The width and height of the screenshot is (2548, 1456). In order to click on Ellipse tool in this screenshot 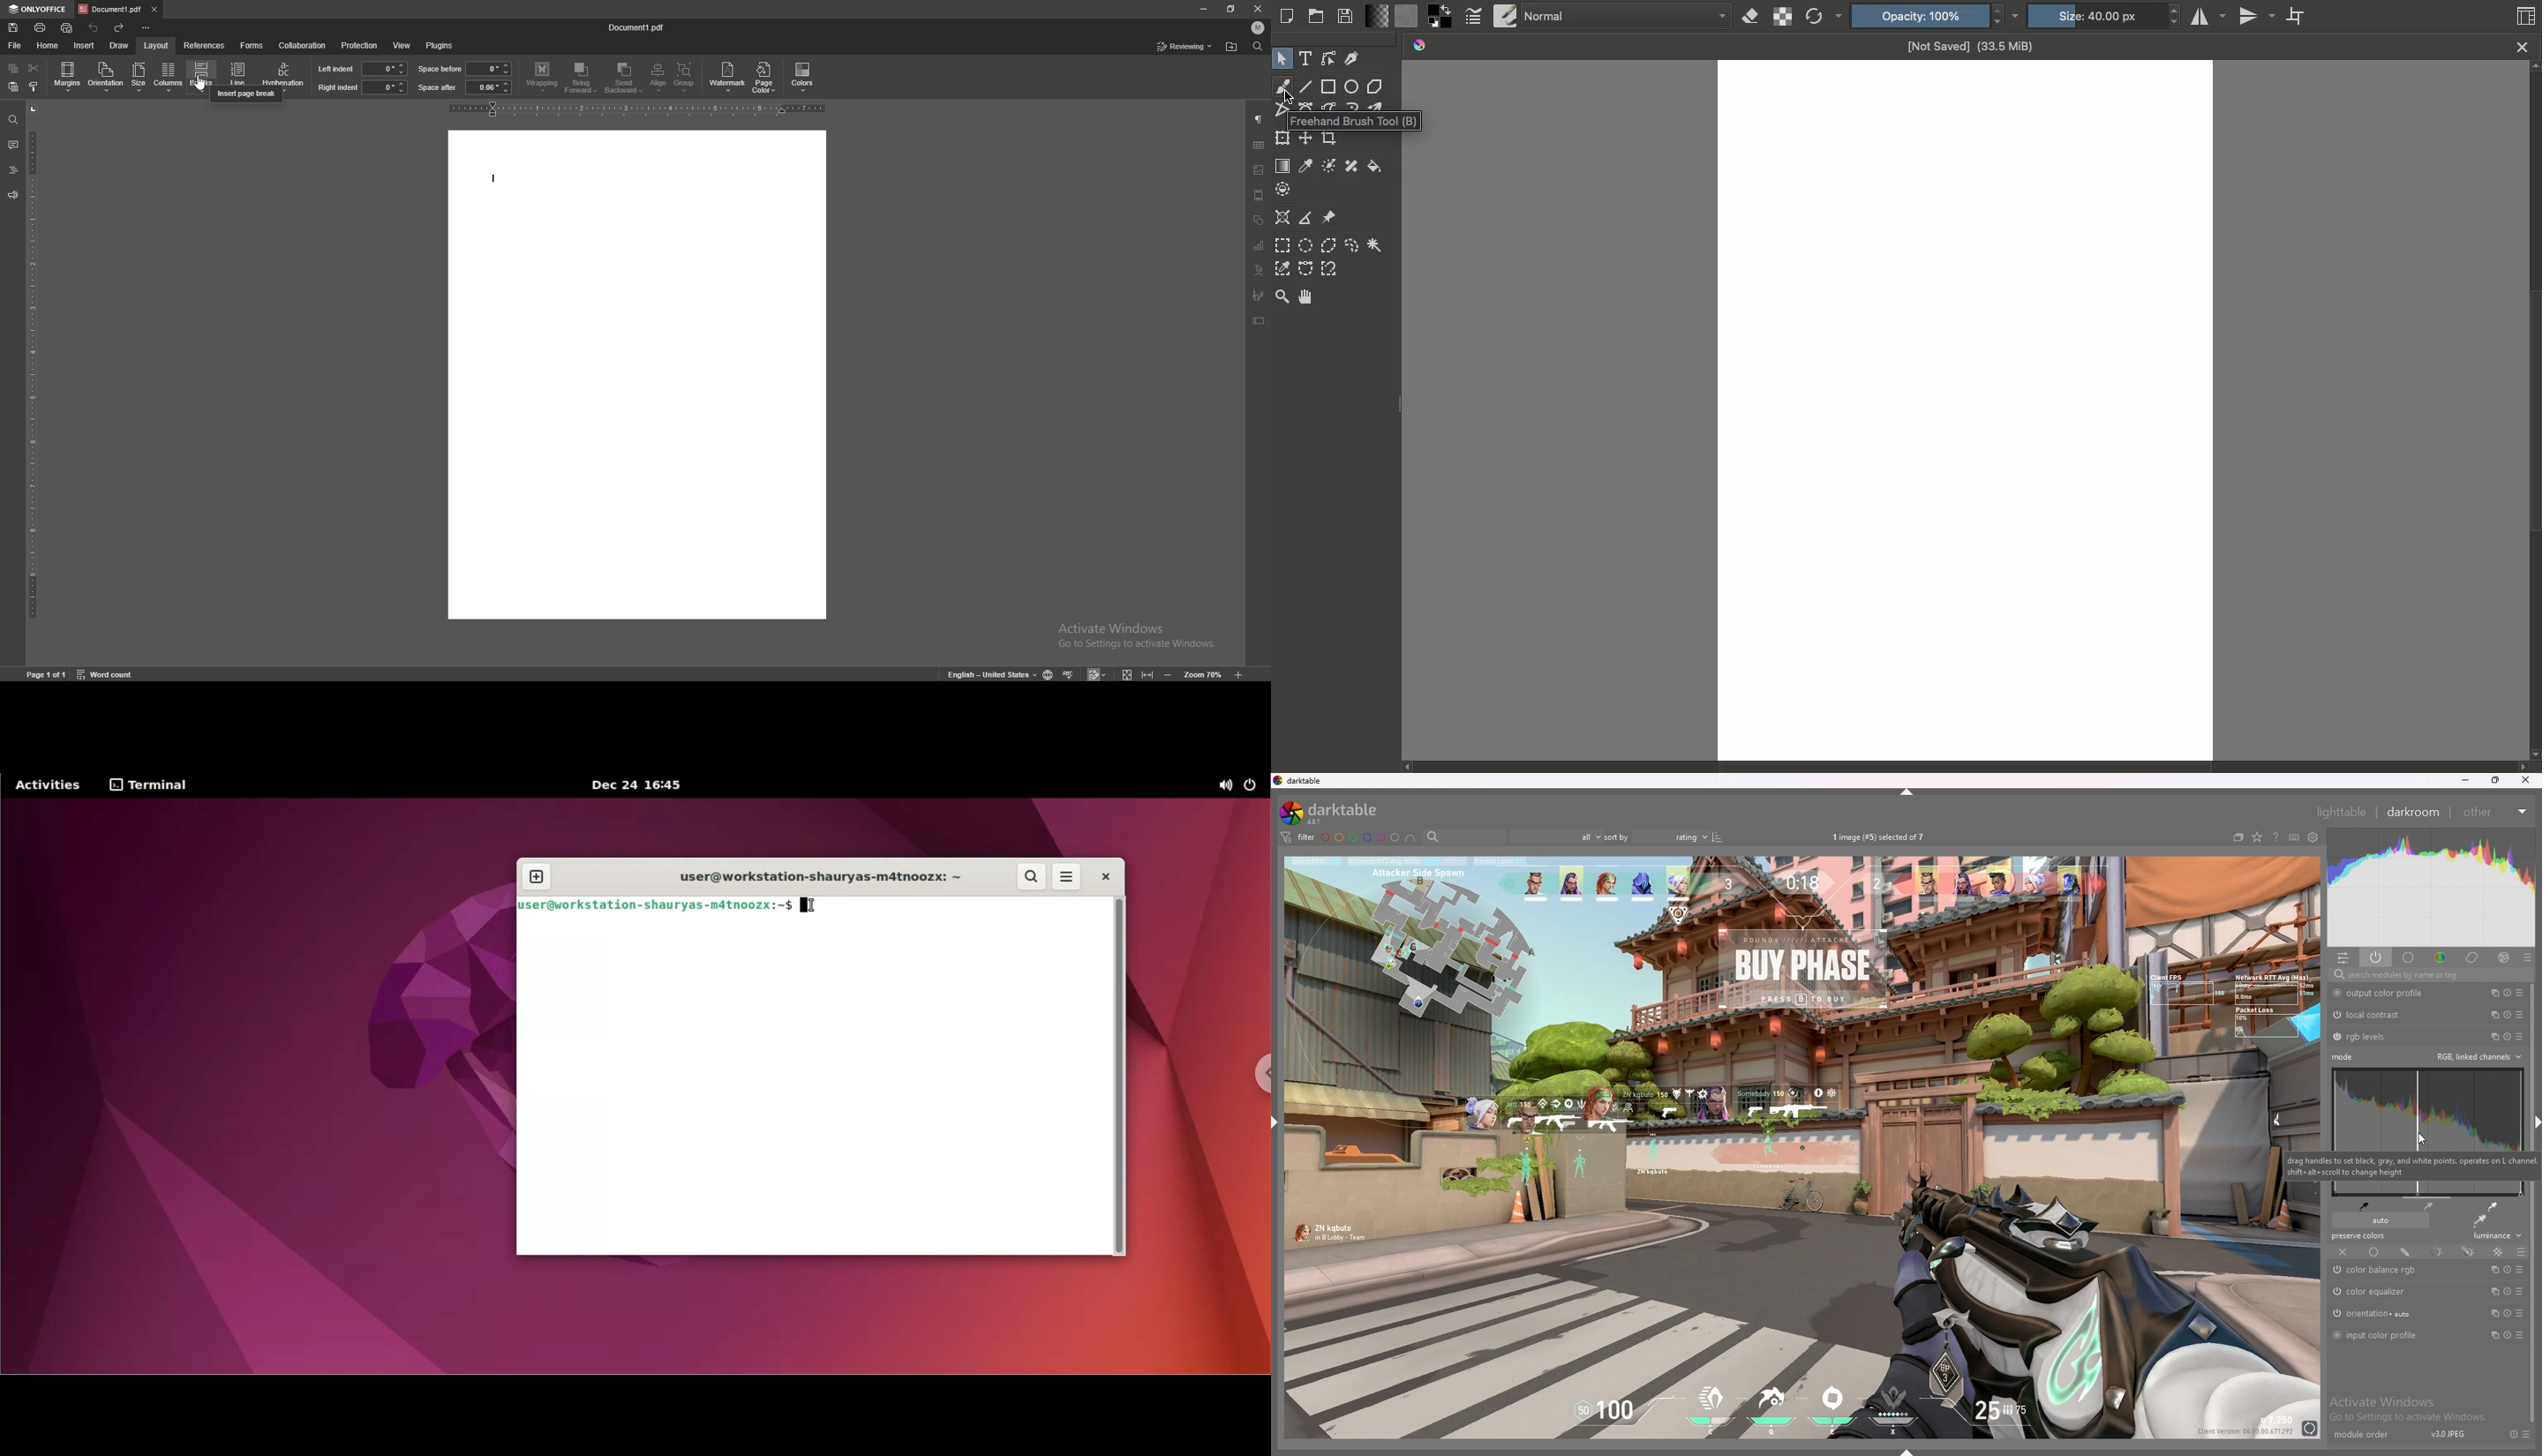, I will do `click(1353, 88)`.